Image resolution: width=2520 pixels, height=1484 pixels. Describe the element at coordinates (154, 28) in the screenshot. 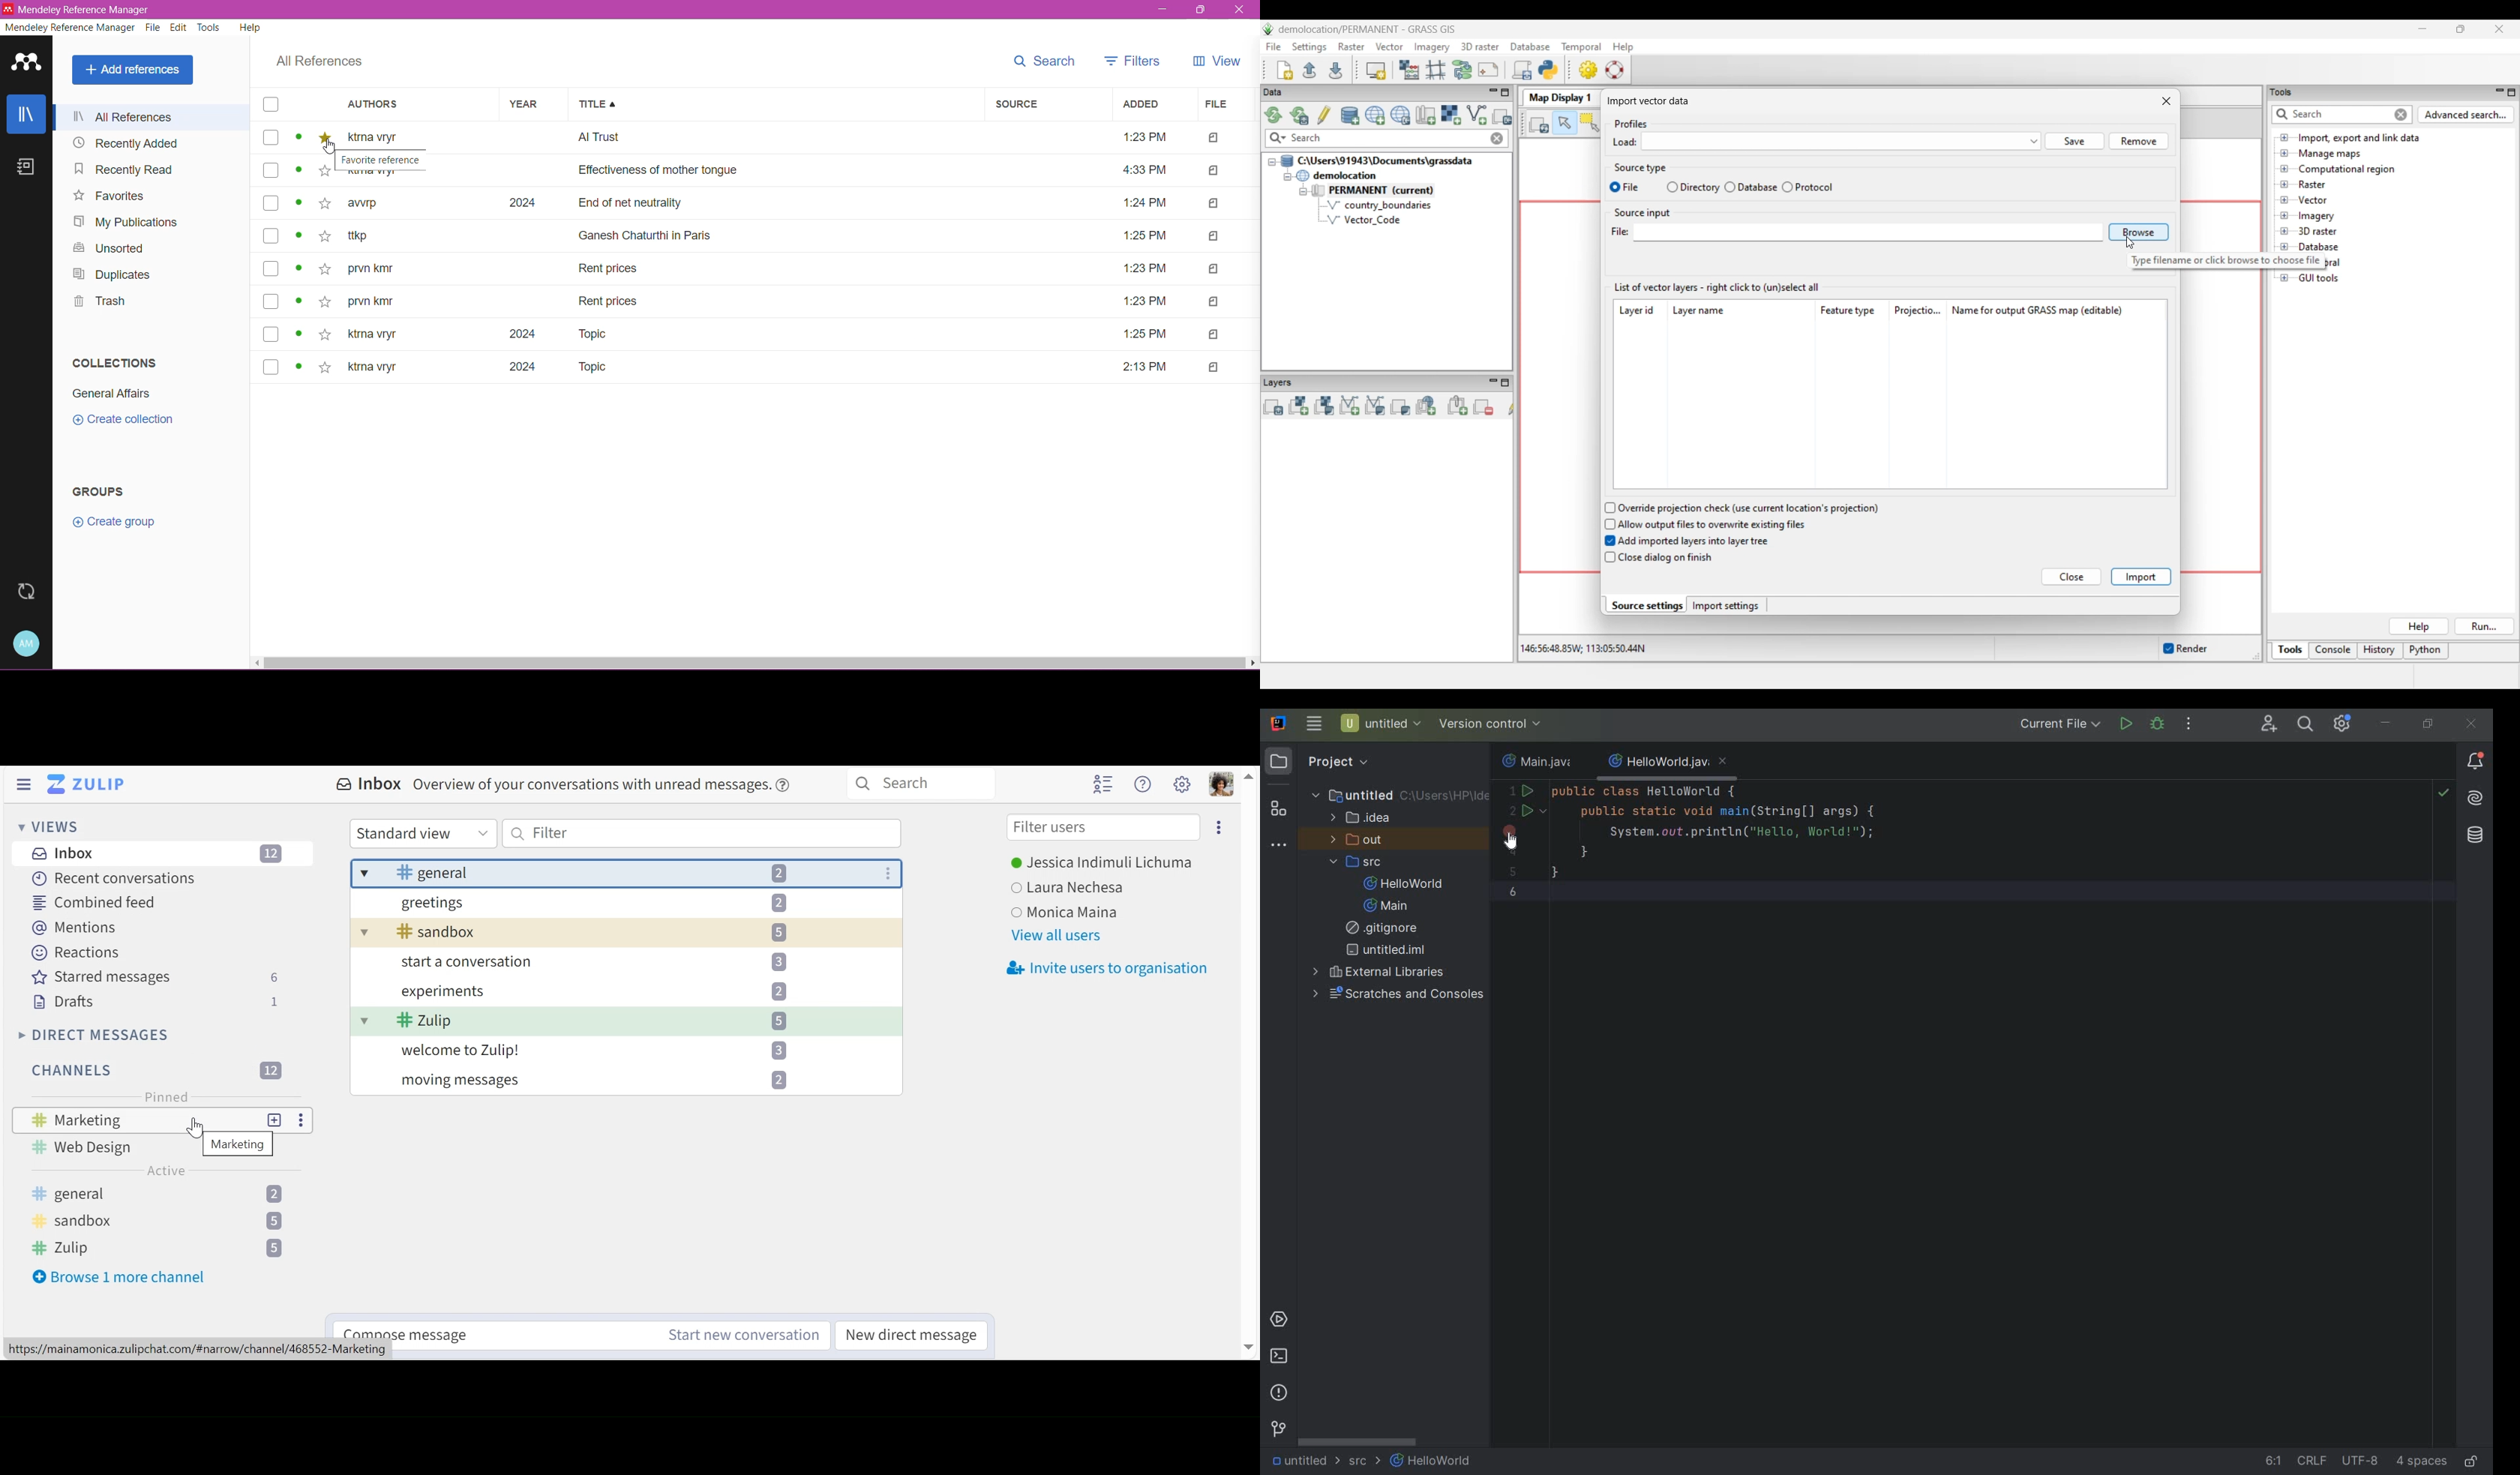

I see `File` at that location.